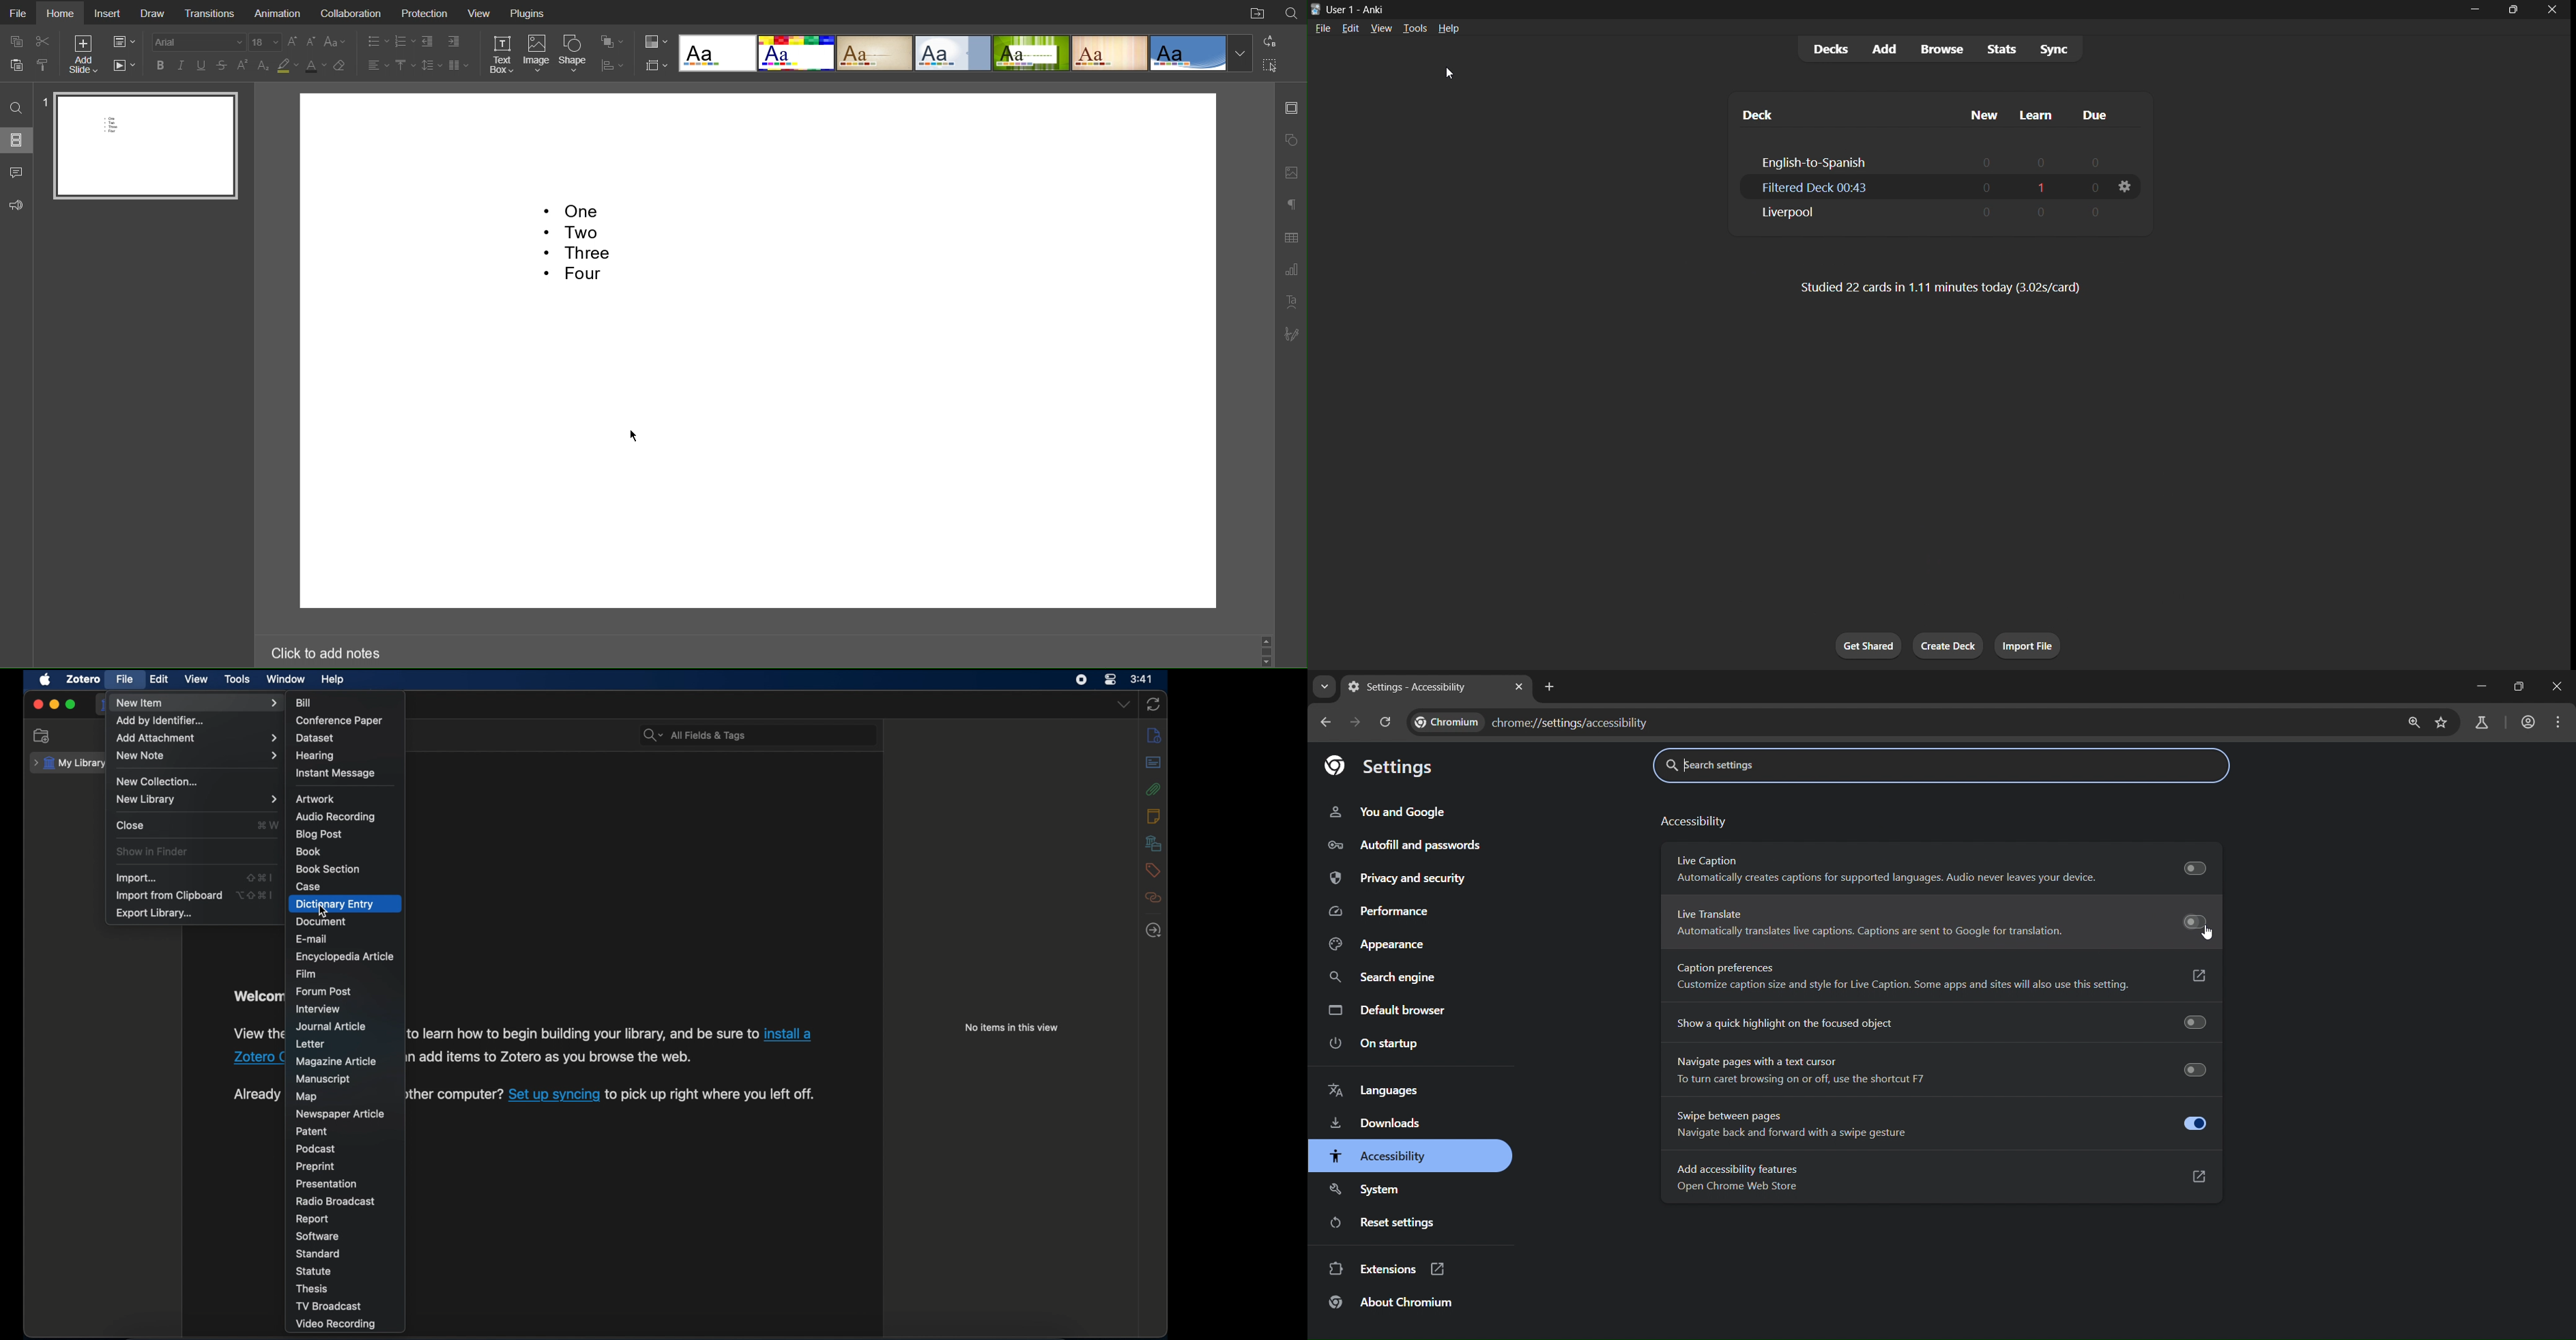  What do you see at coordinates (334, 680) in the screenshot?
I see `help` at bounding box center [334, 680].